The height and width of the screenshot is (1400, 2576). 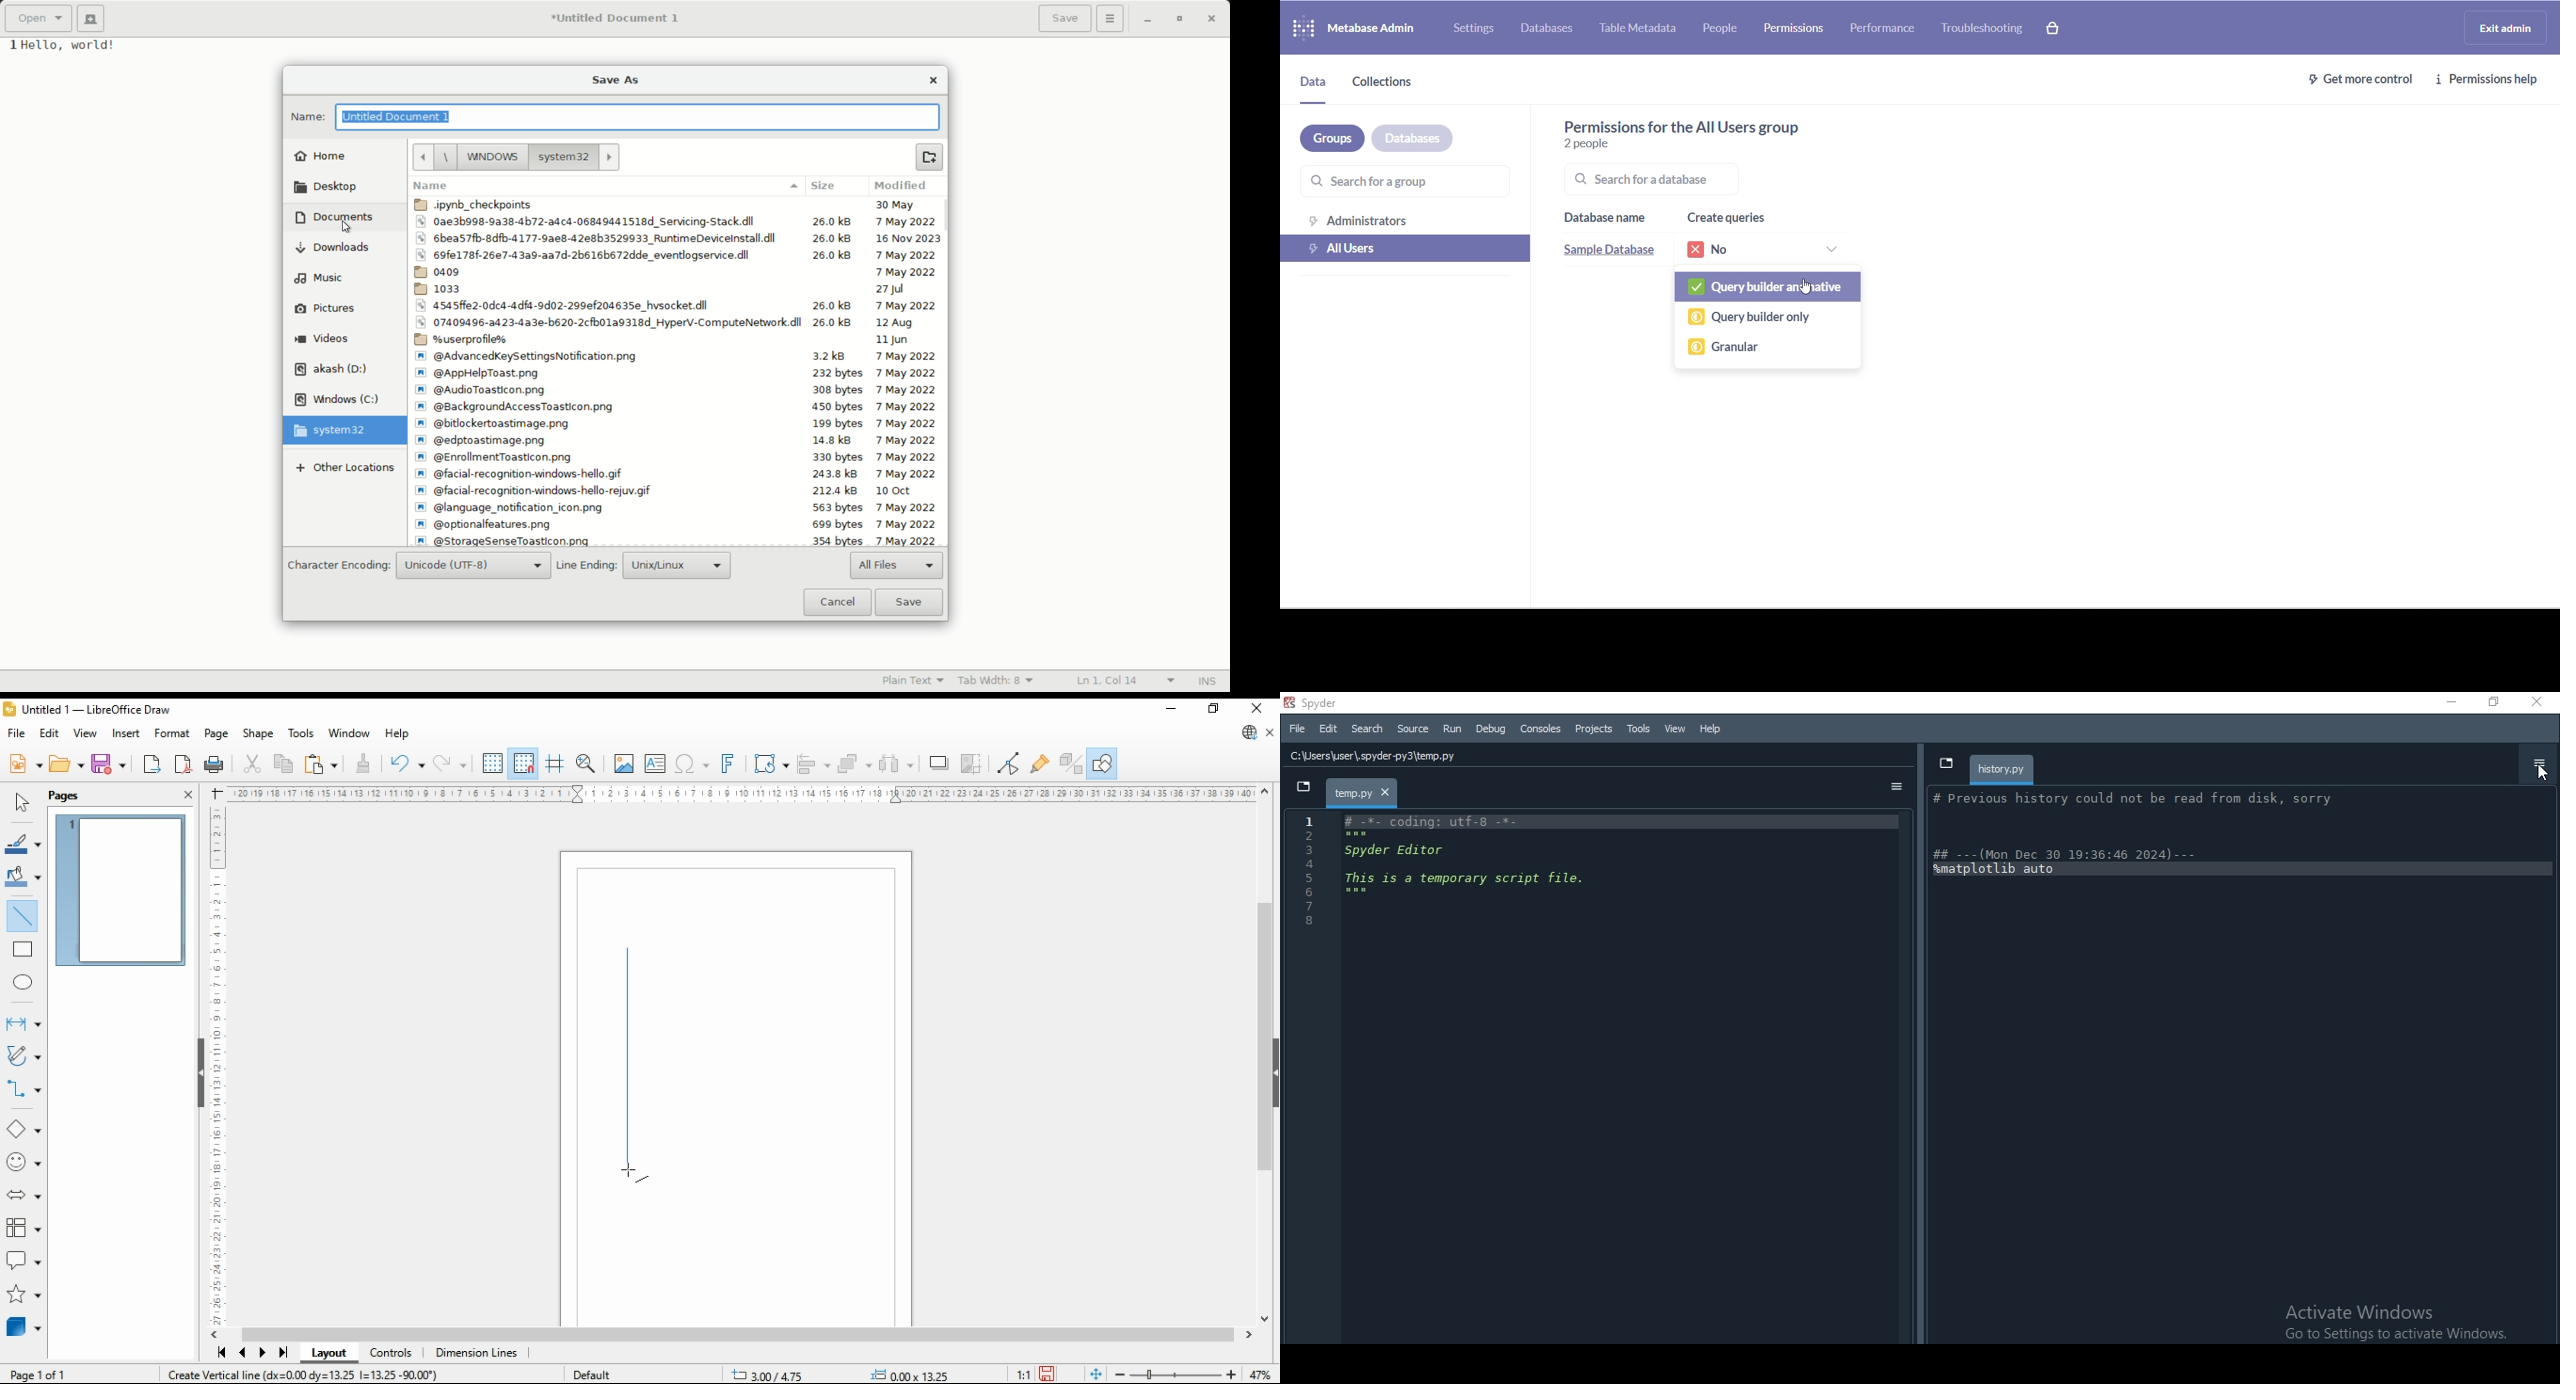 I want to click on insert image, so click(x=624, y=763).